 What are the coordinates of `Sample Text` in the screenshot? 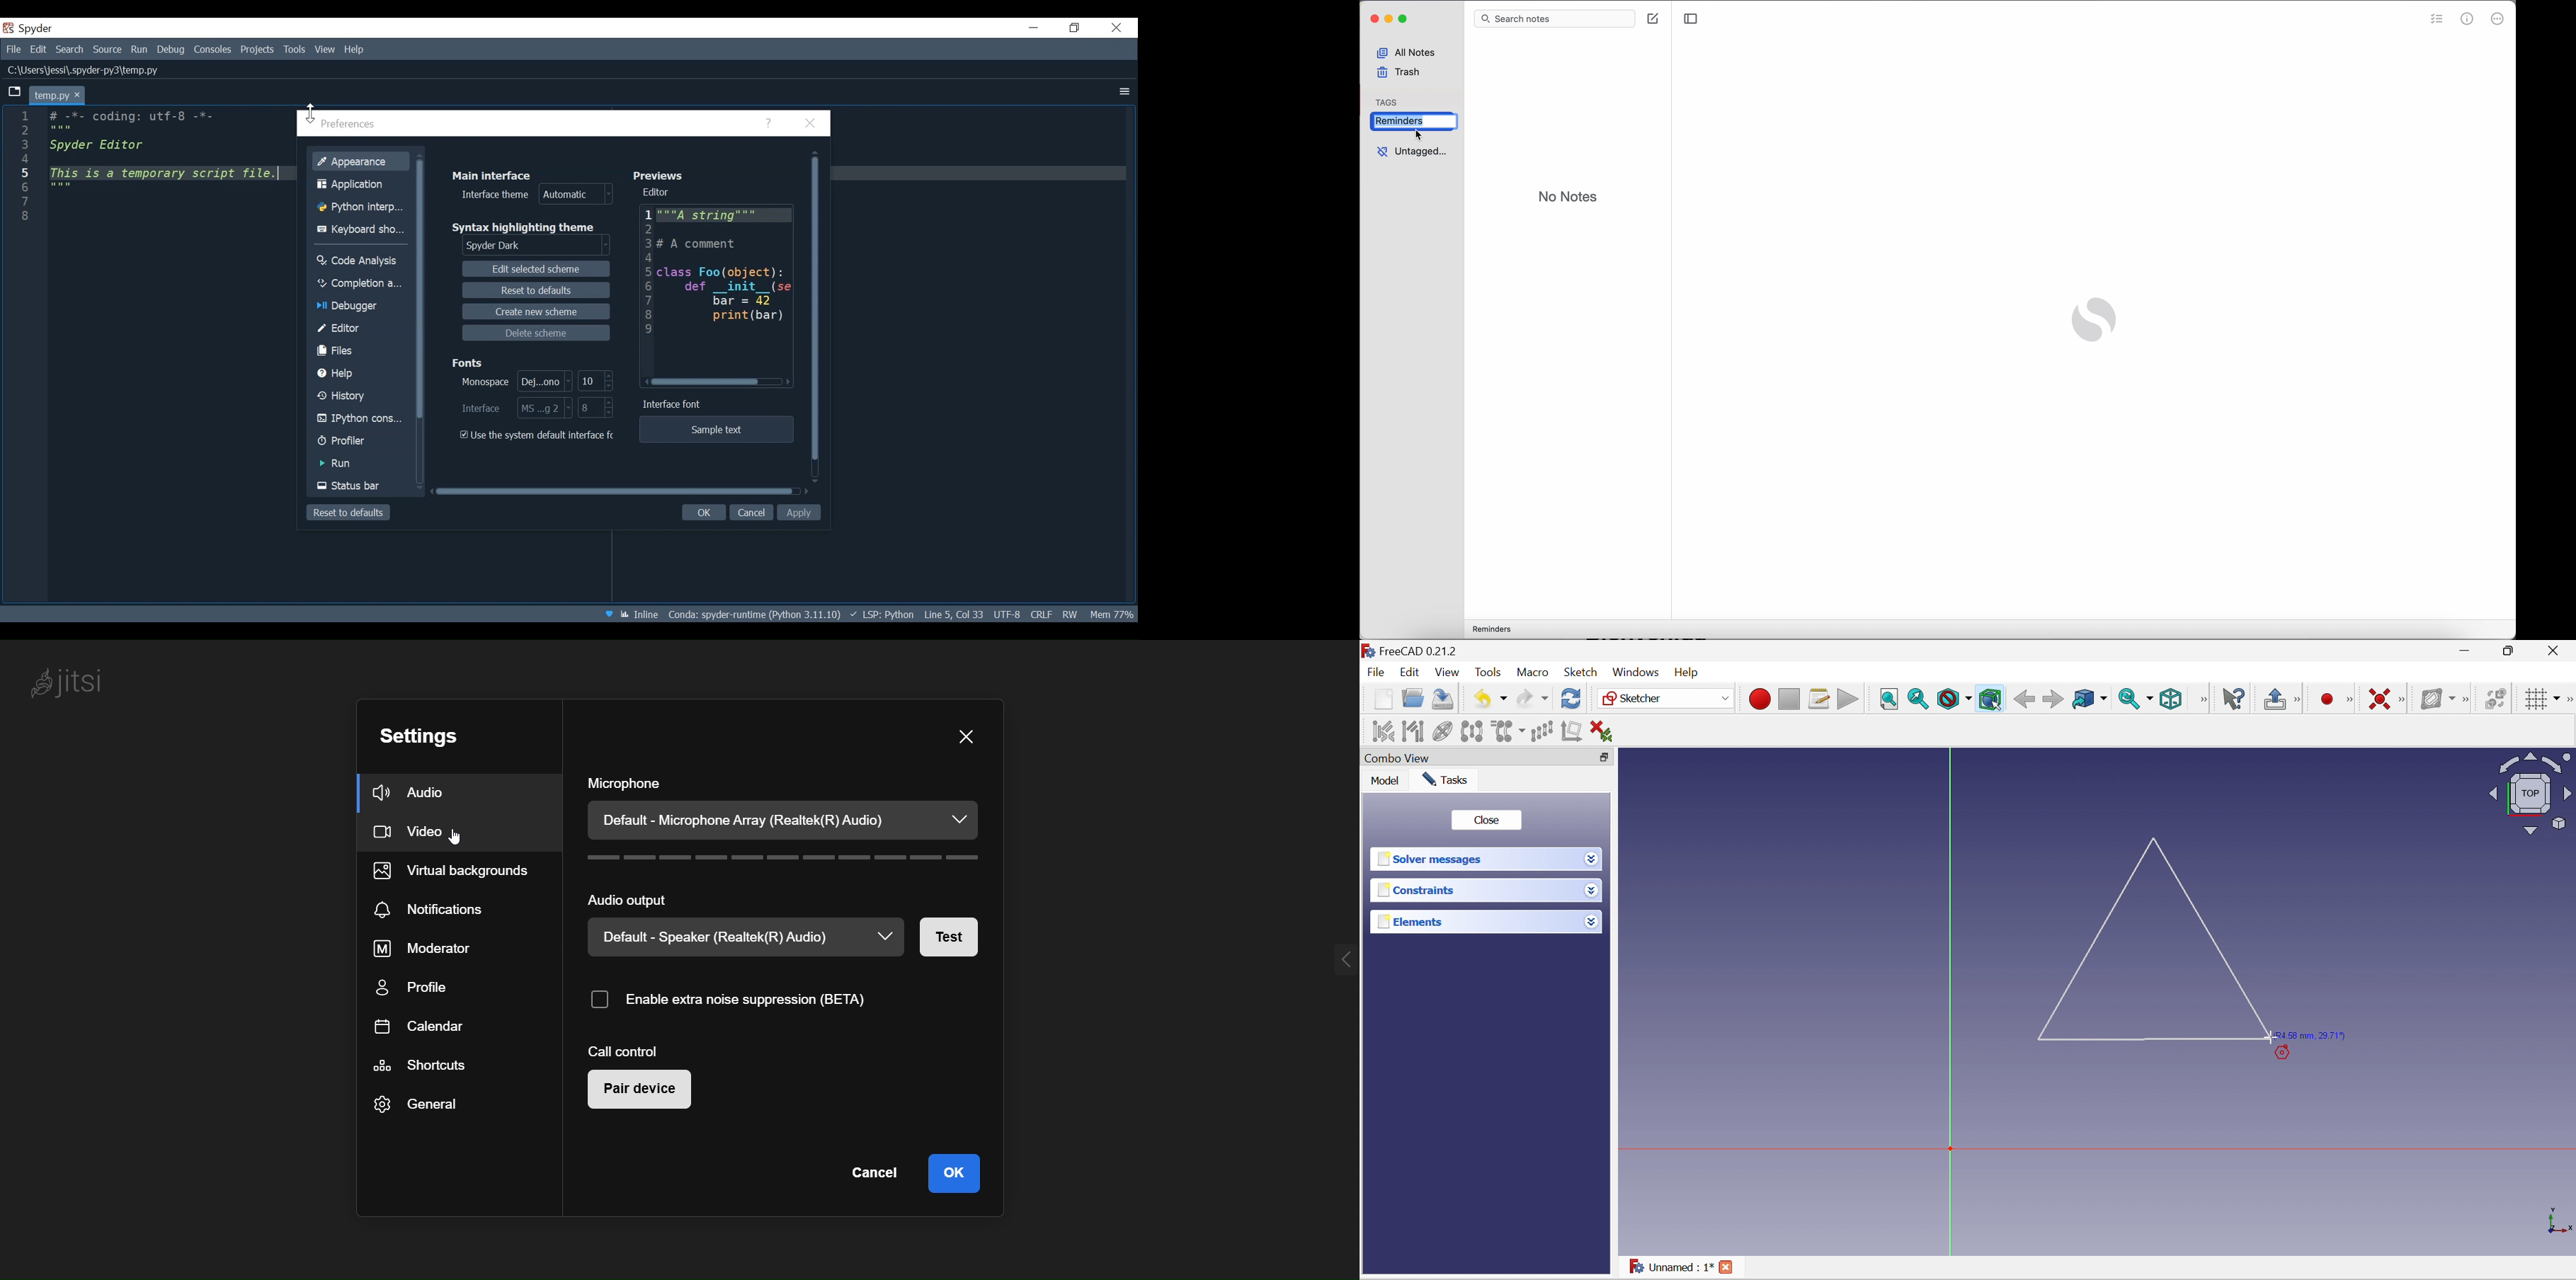 It's located at (716, 429).